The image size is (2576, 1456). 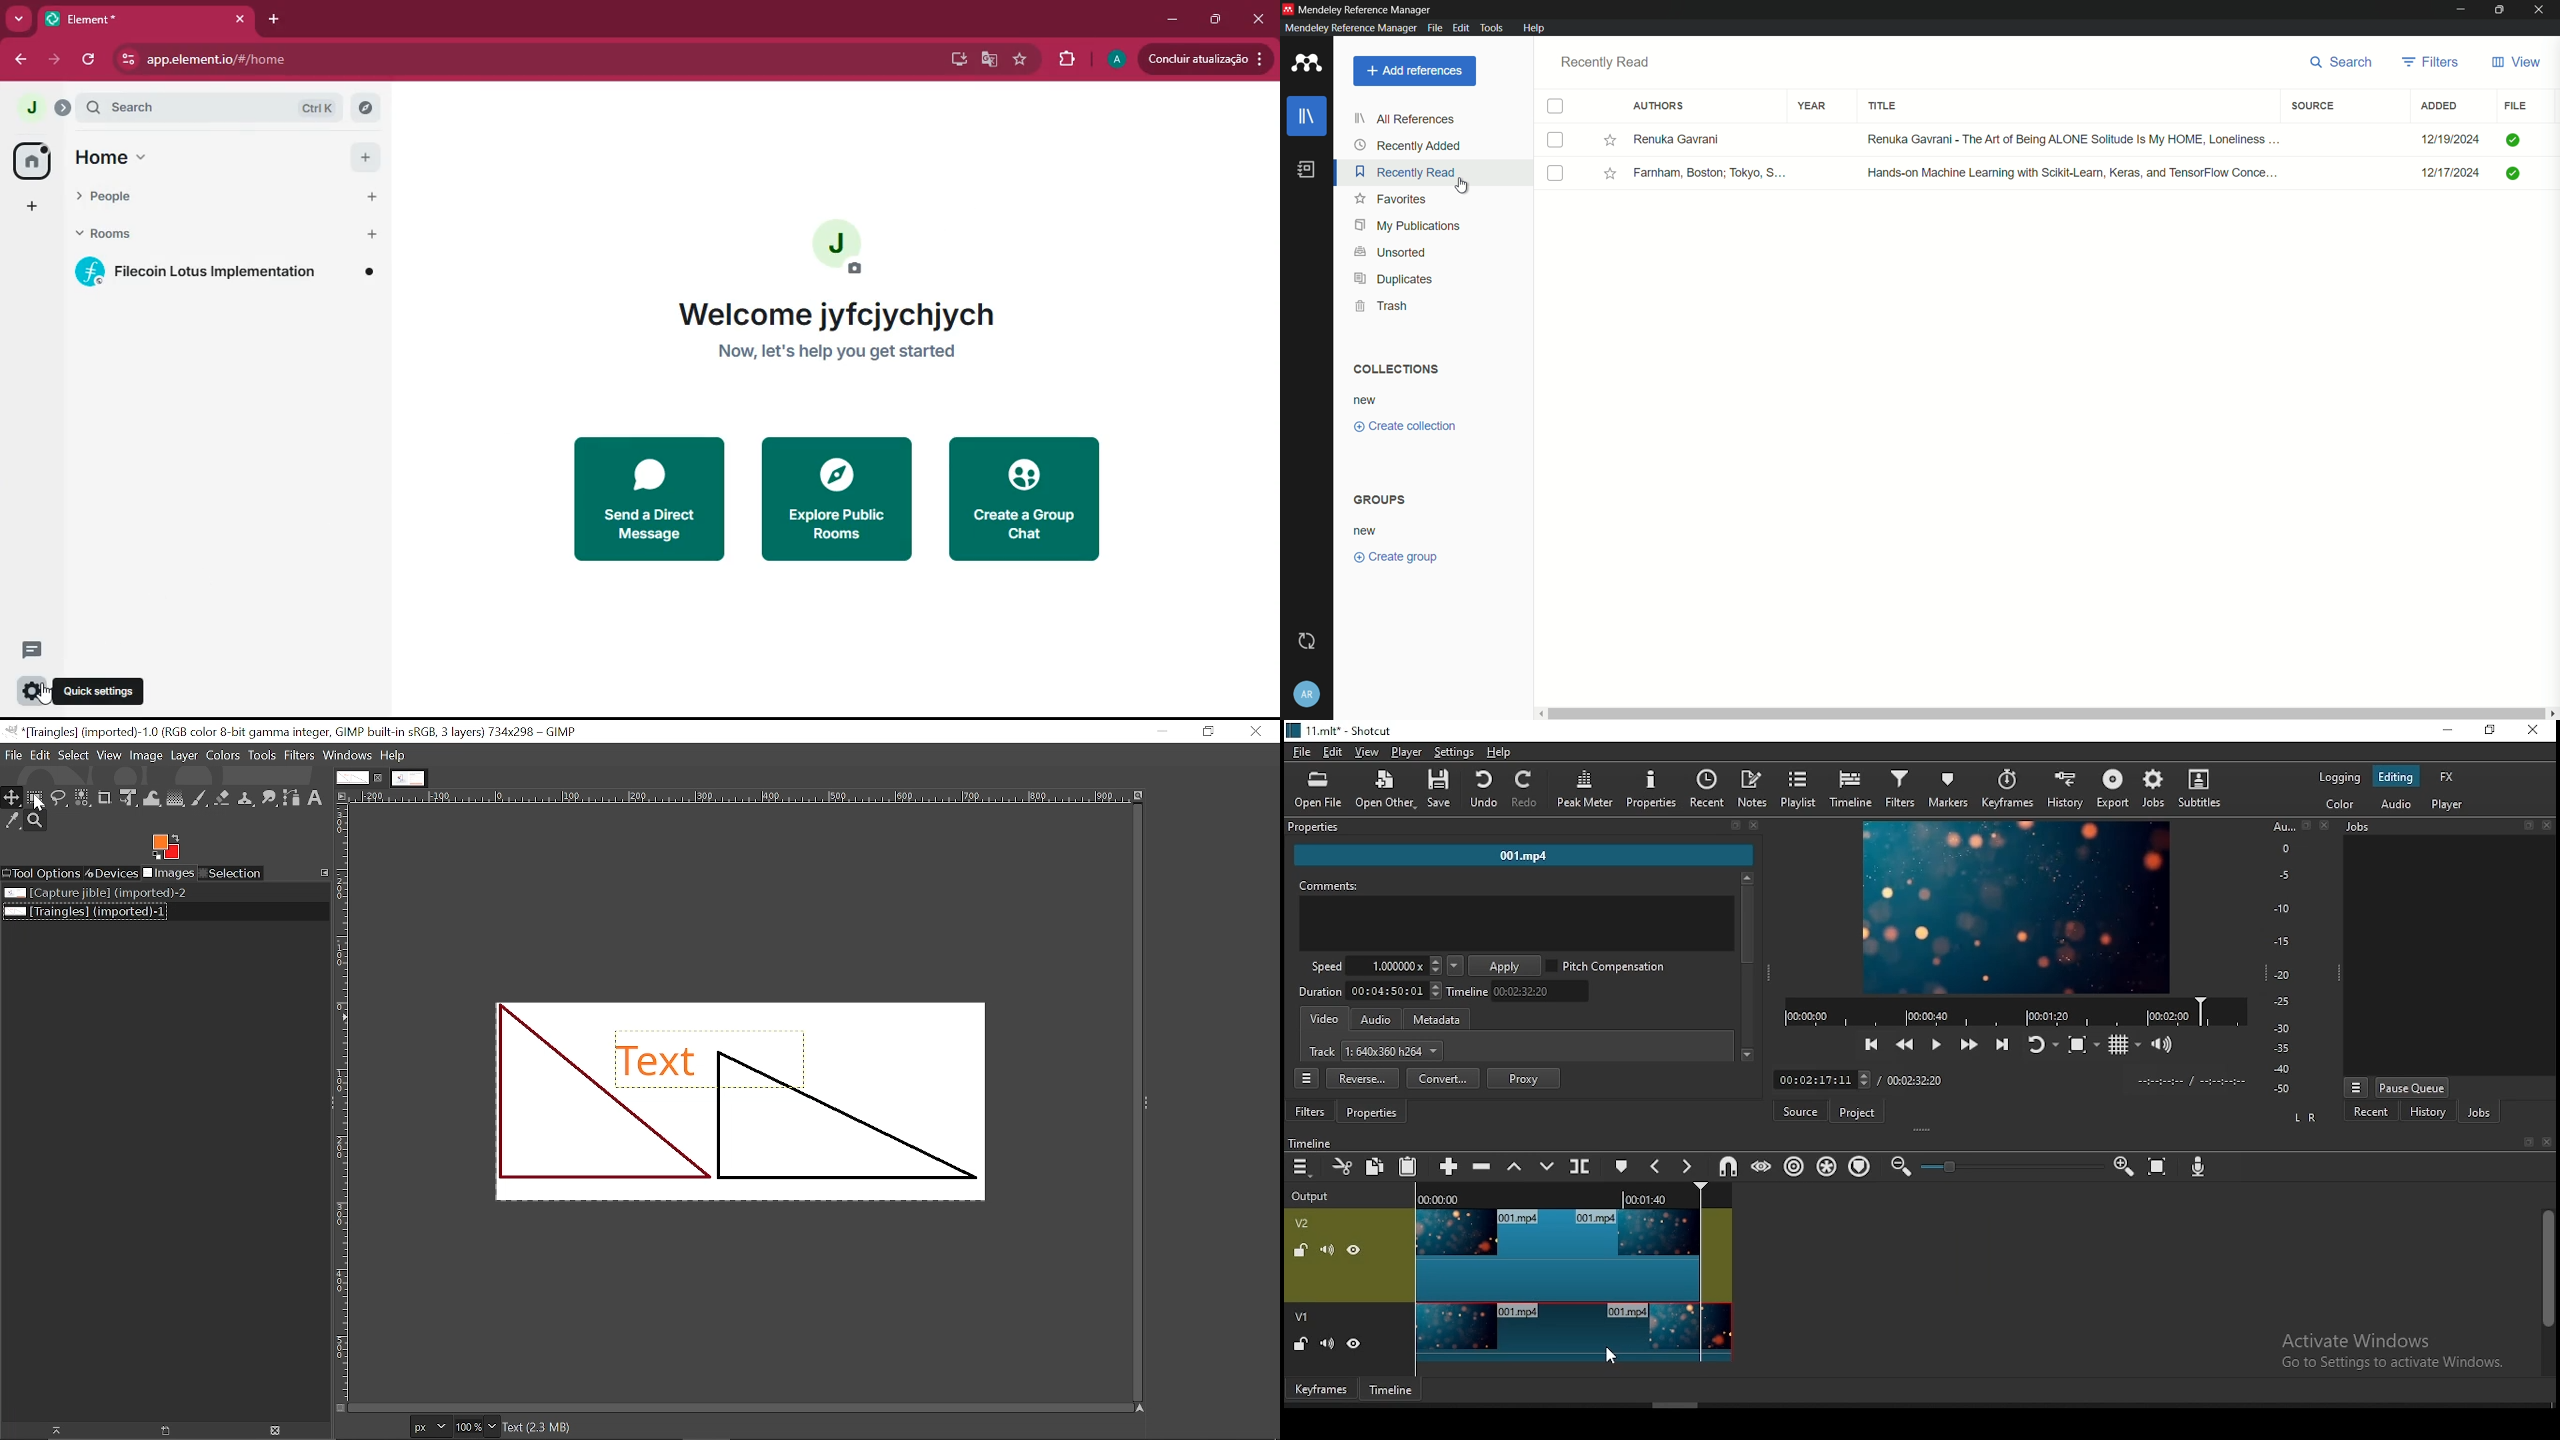 I want to click on Check, so click(x=2516, y=141).